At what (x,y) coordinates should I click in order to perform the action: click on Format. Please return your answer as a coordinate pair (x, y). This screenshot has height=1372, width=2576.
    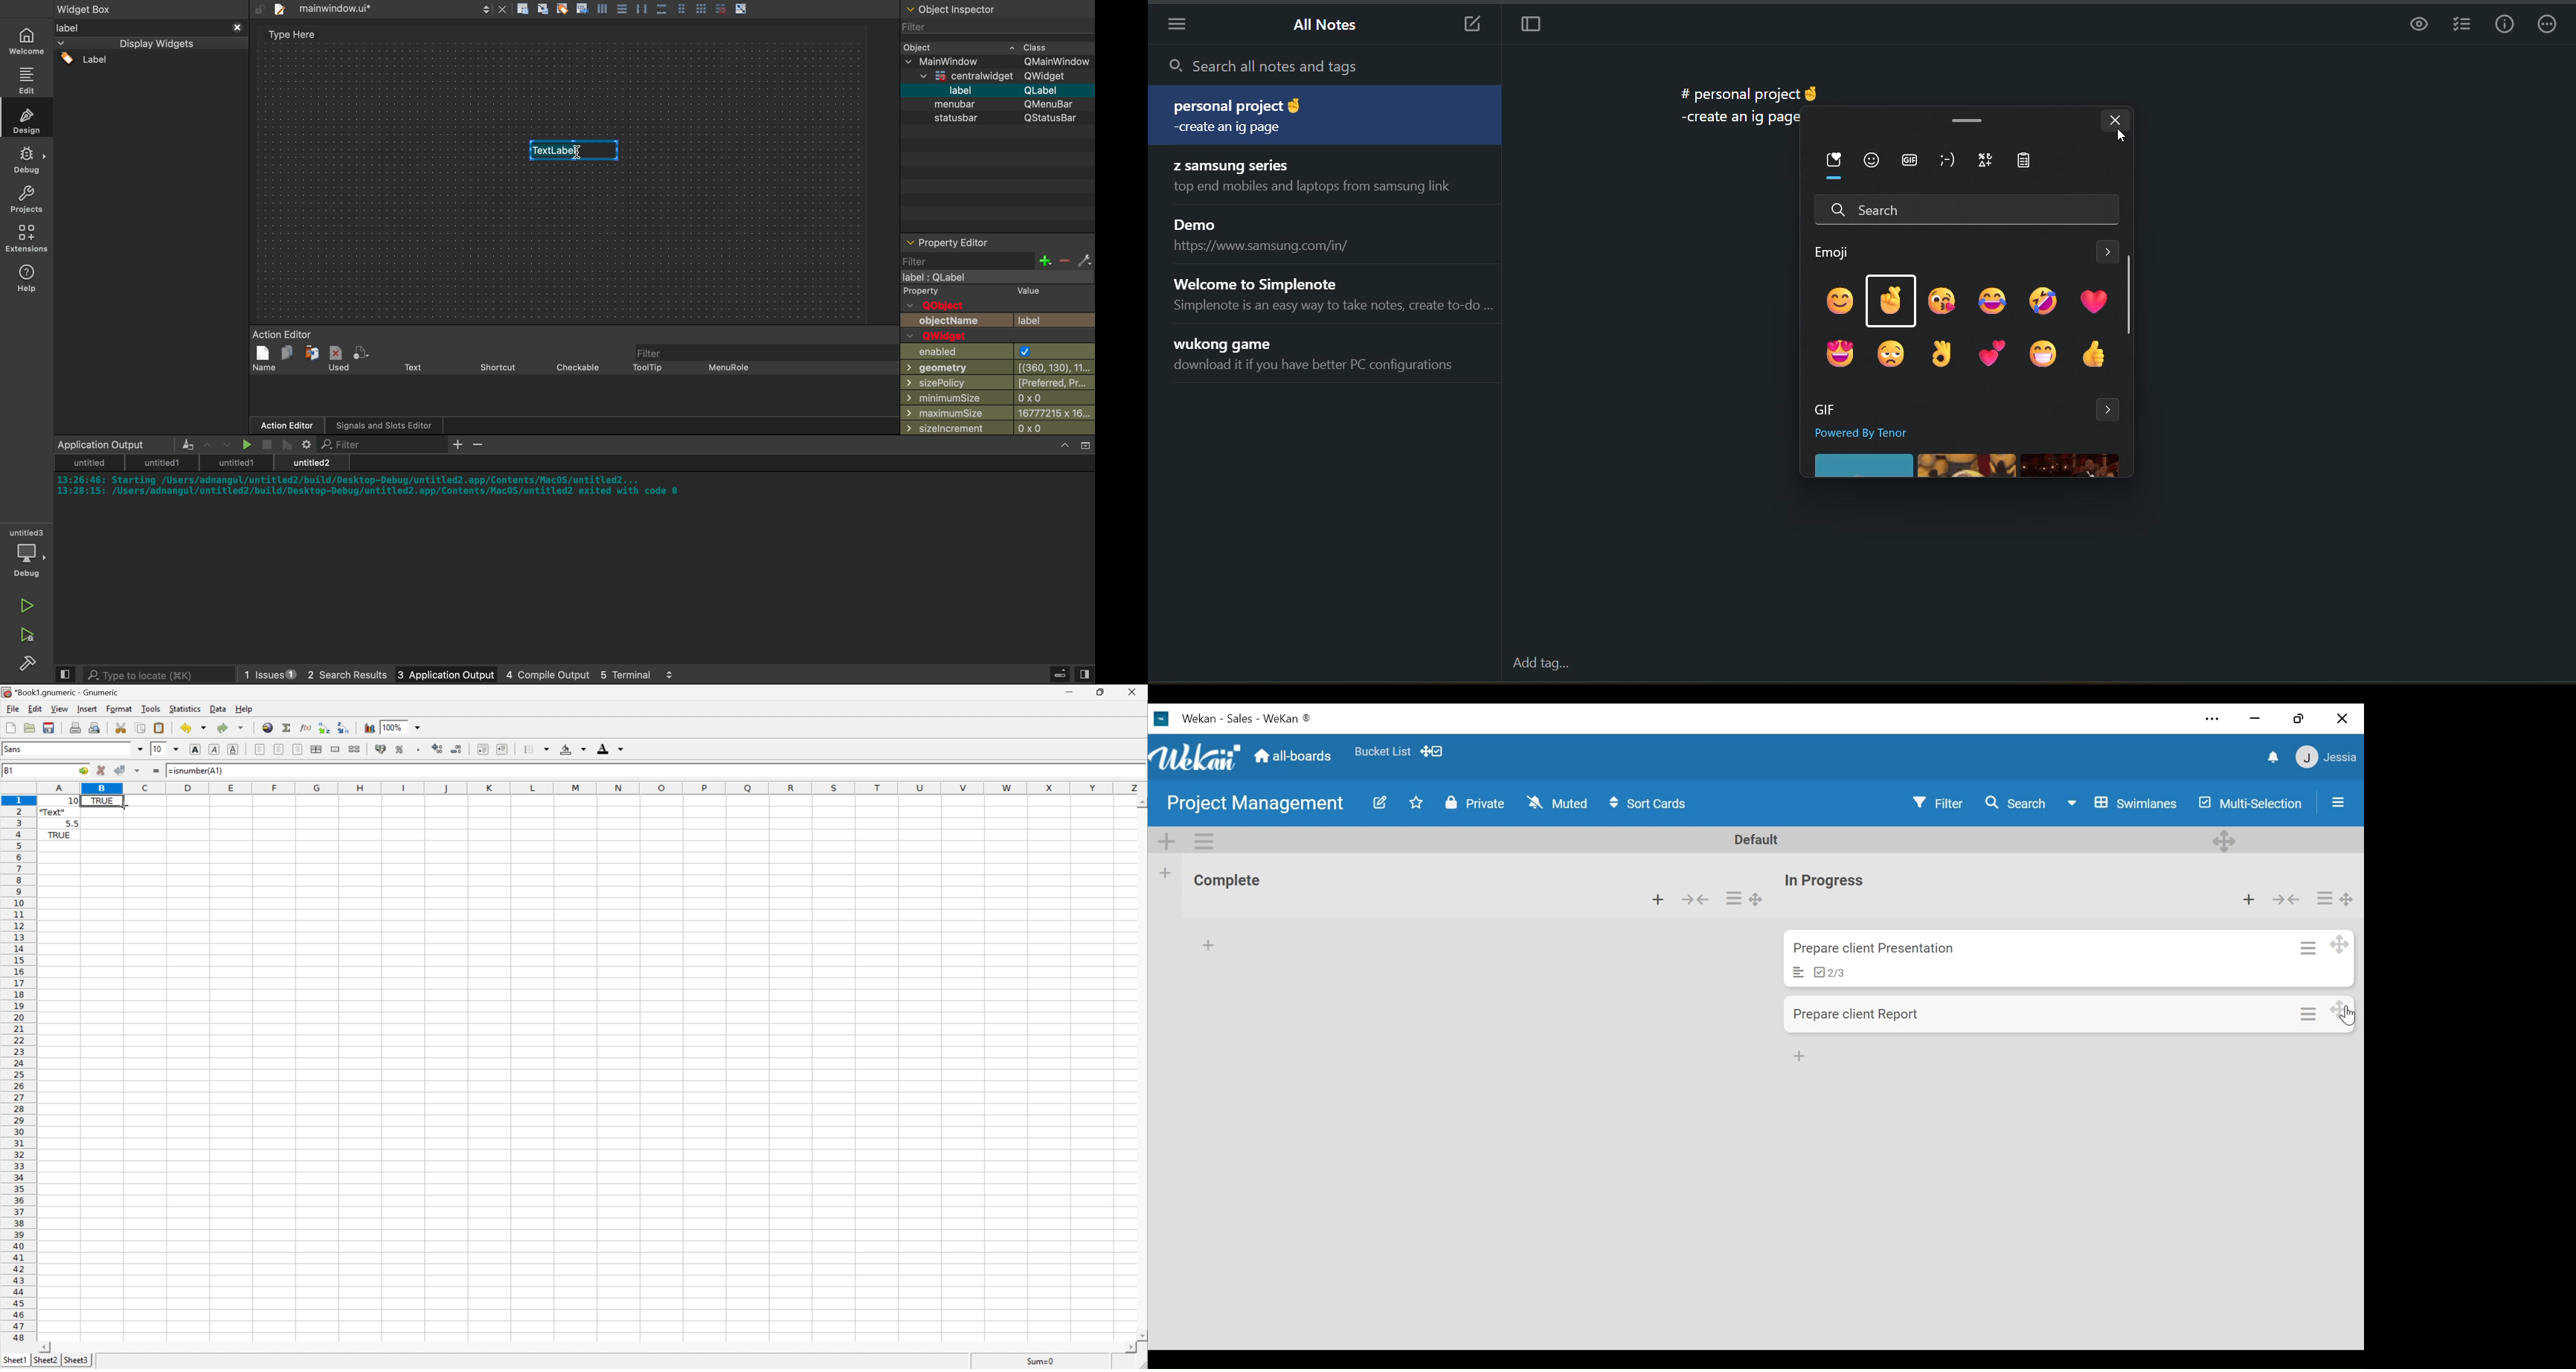
    Looking at the image, I should click on (120, 708).